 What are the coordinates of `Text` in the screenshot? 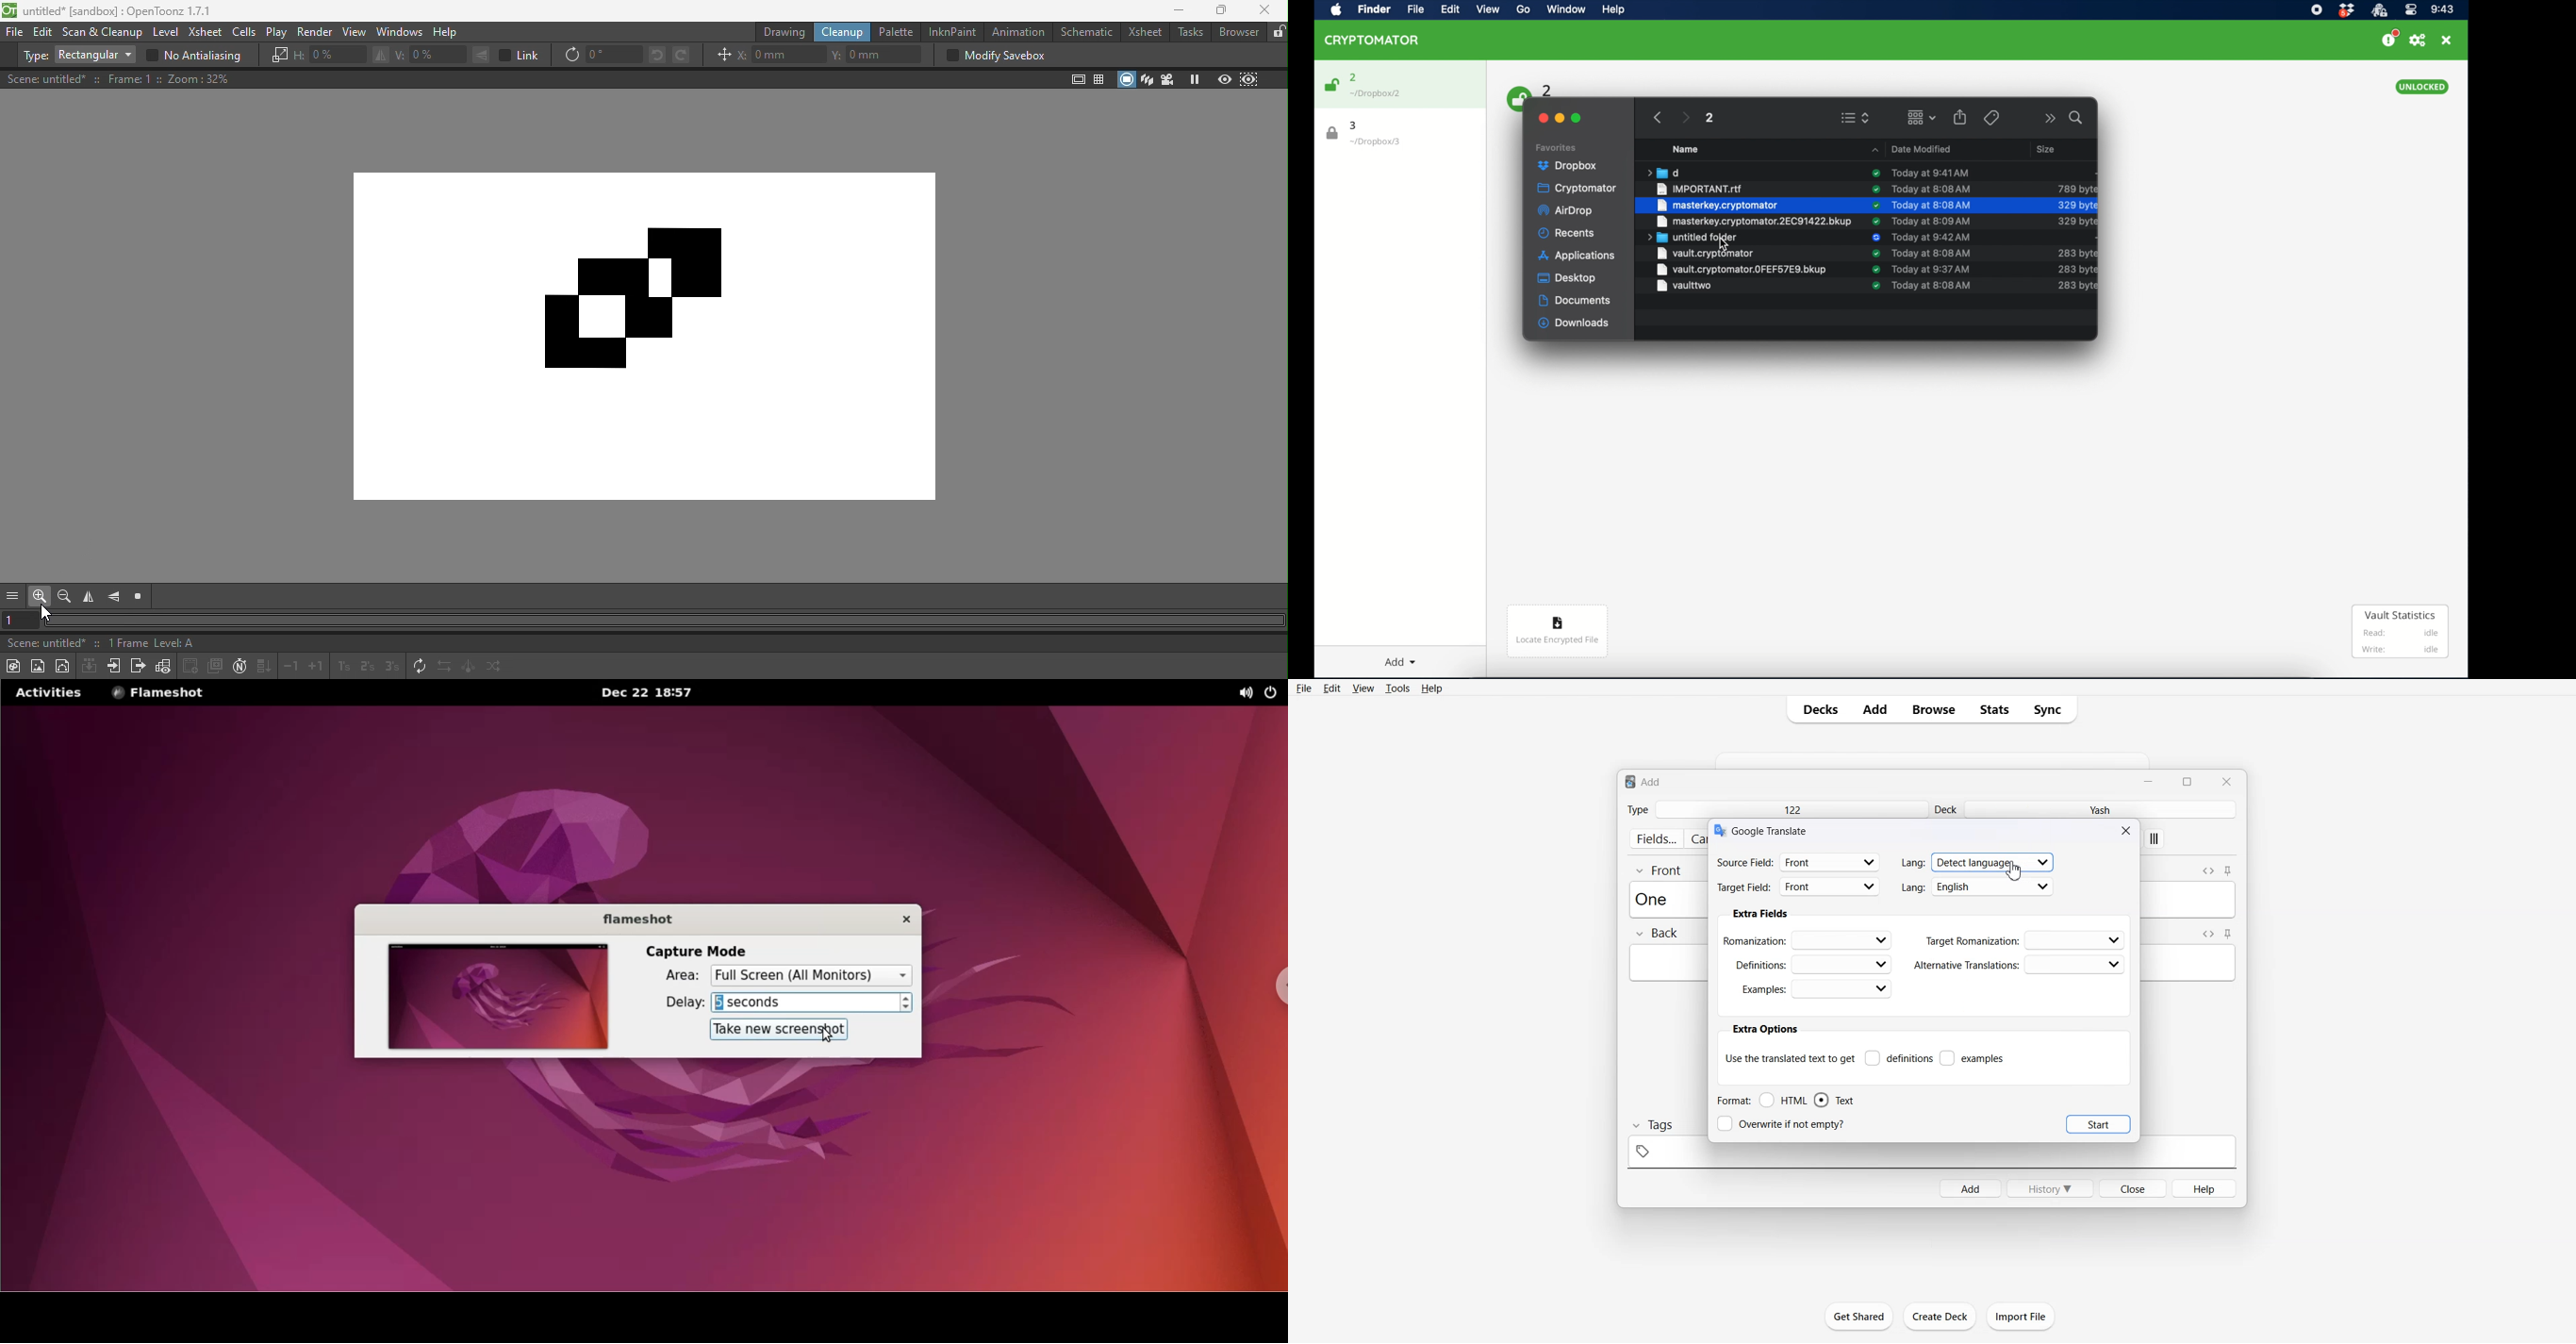 It's located at (1834, 1100).